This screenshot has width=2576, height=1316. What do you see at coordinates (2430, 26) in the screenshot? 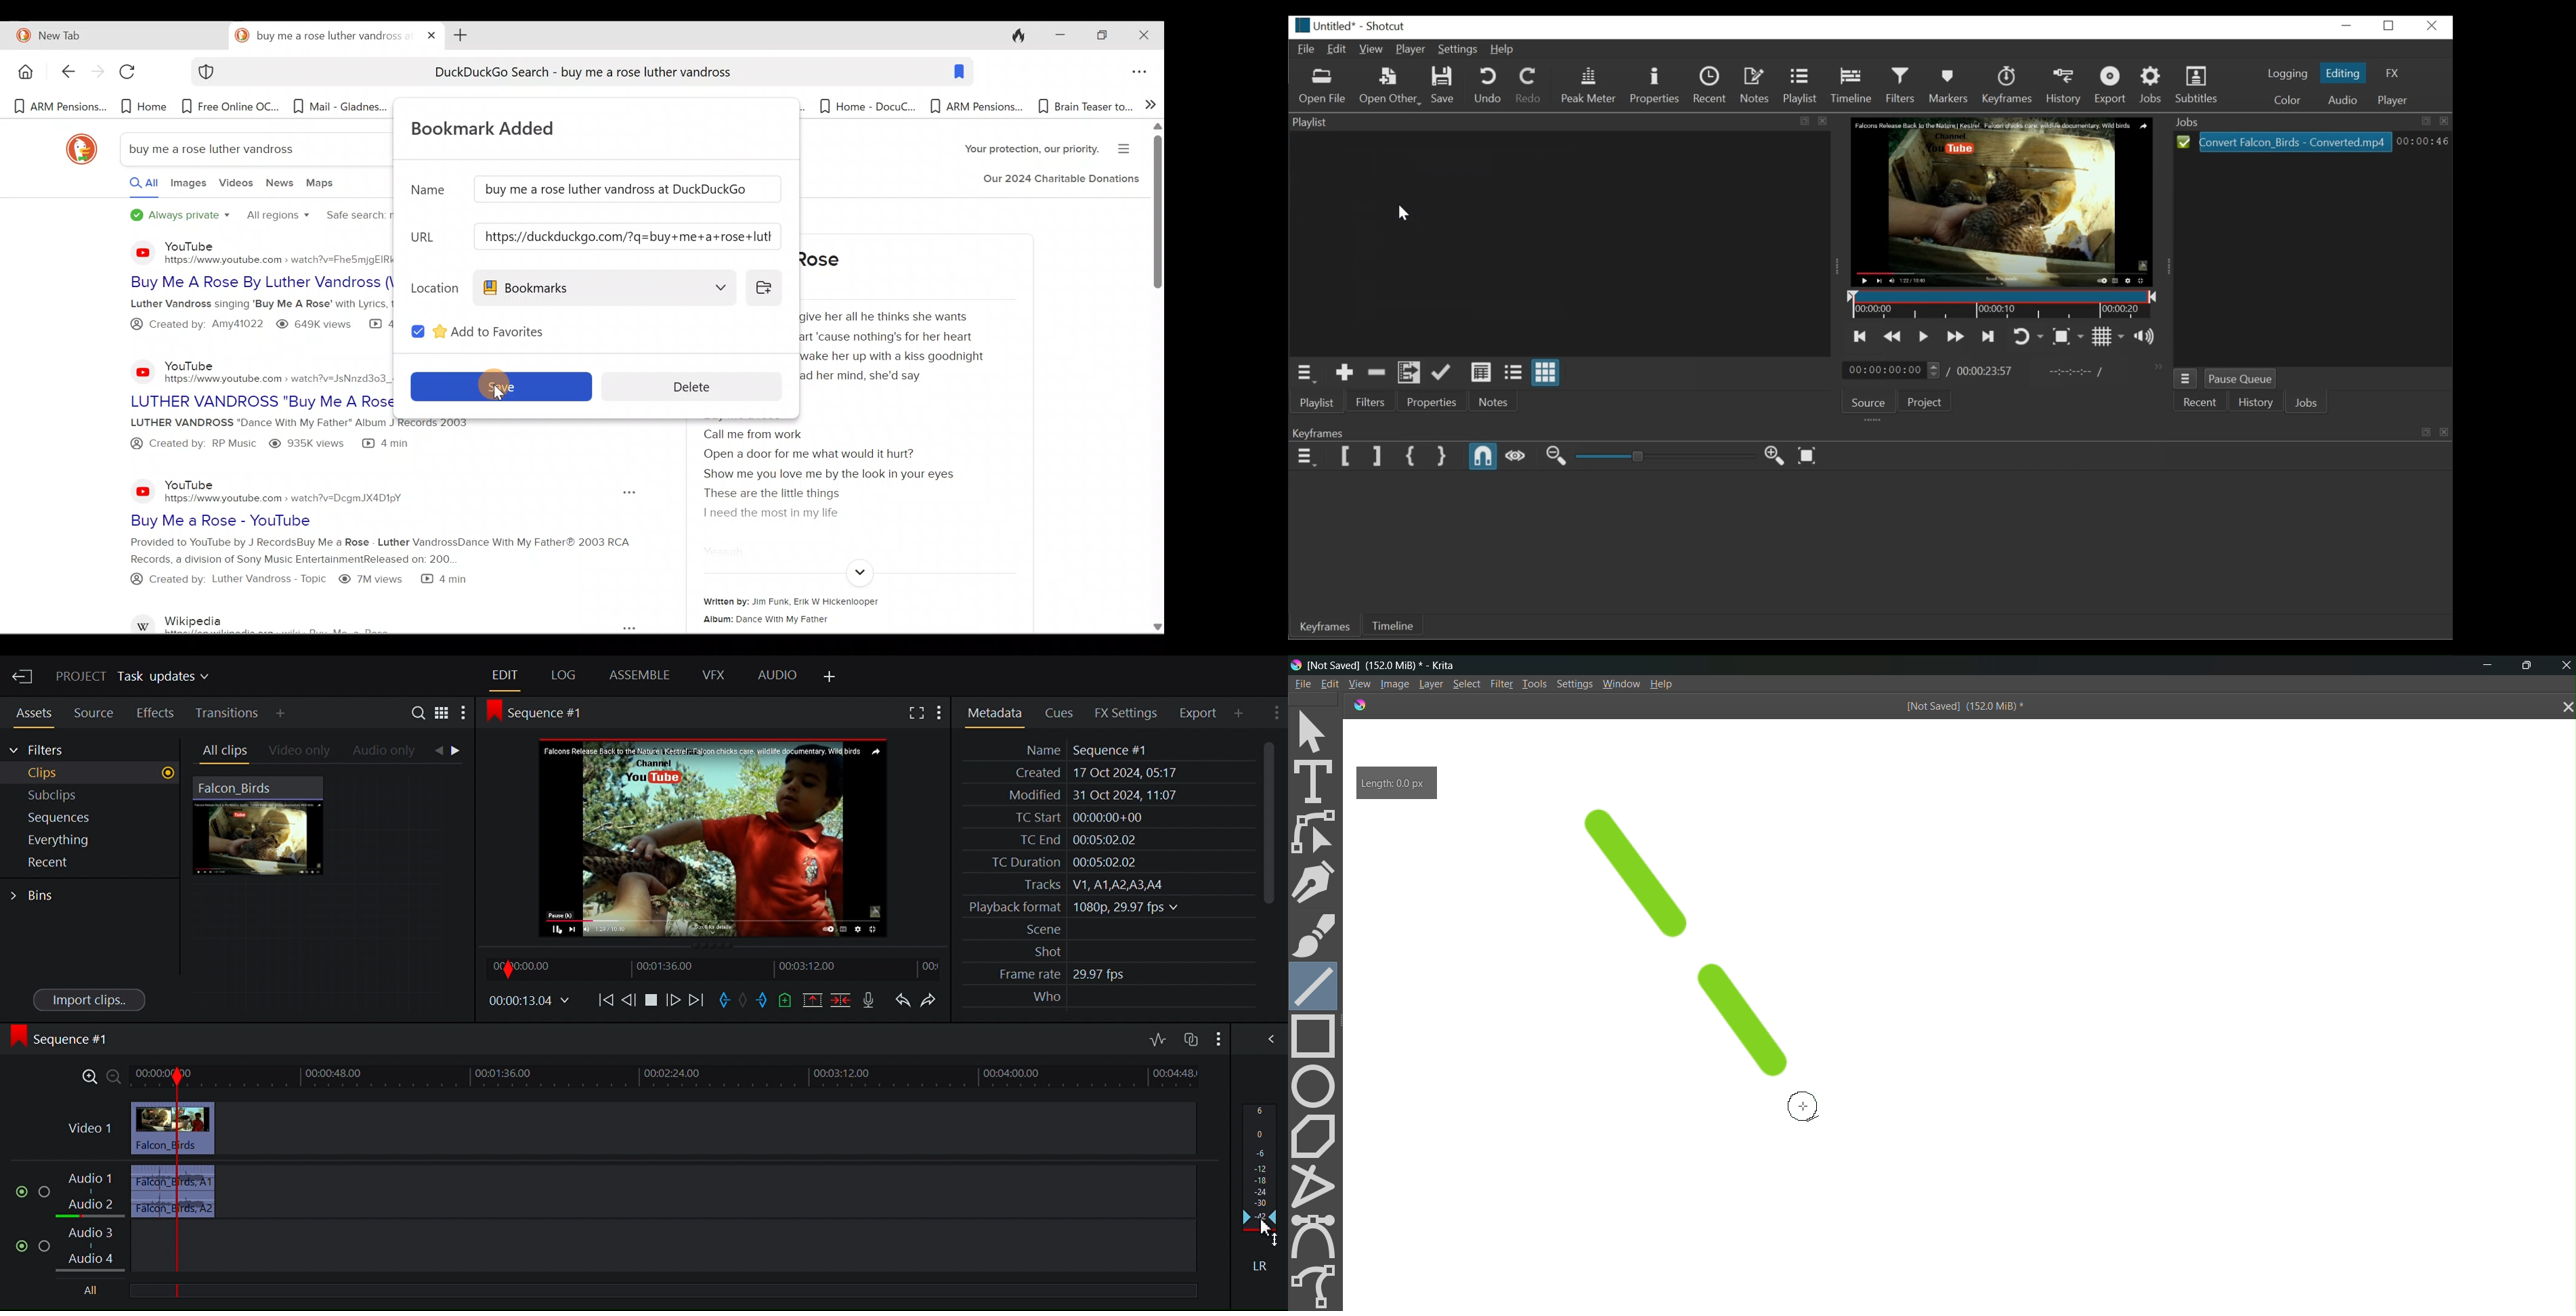
I see `Close` at bounding box center [2430, 26].